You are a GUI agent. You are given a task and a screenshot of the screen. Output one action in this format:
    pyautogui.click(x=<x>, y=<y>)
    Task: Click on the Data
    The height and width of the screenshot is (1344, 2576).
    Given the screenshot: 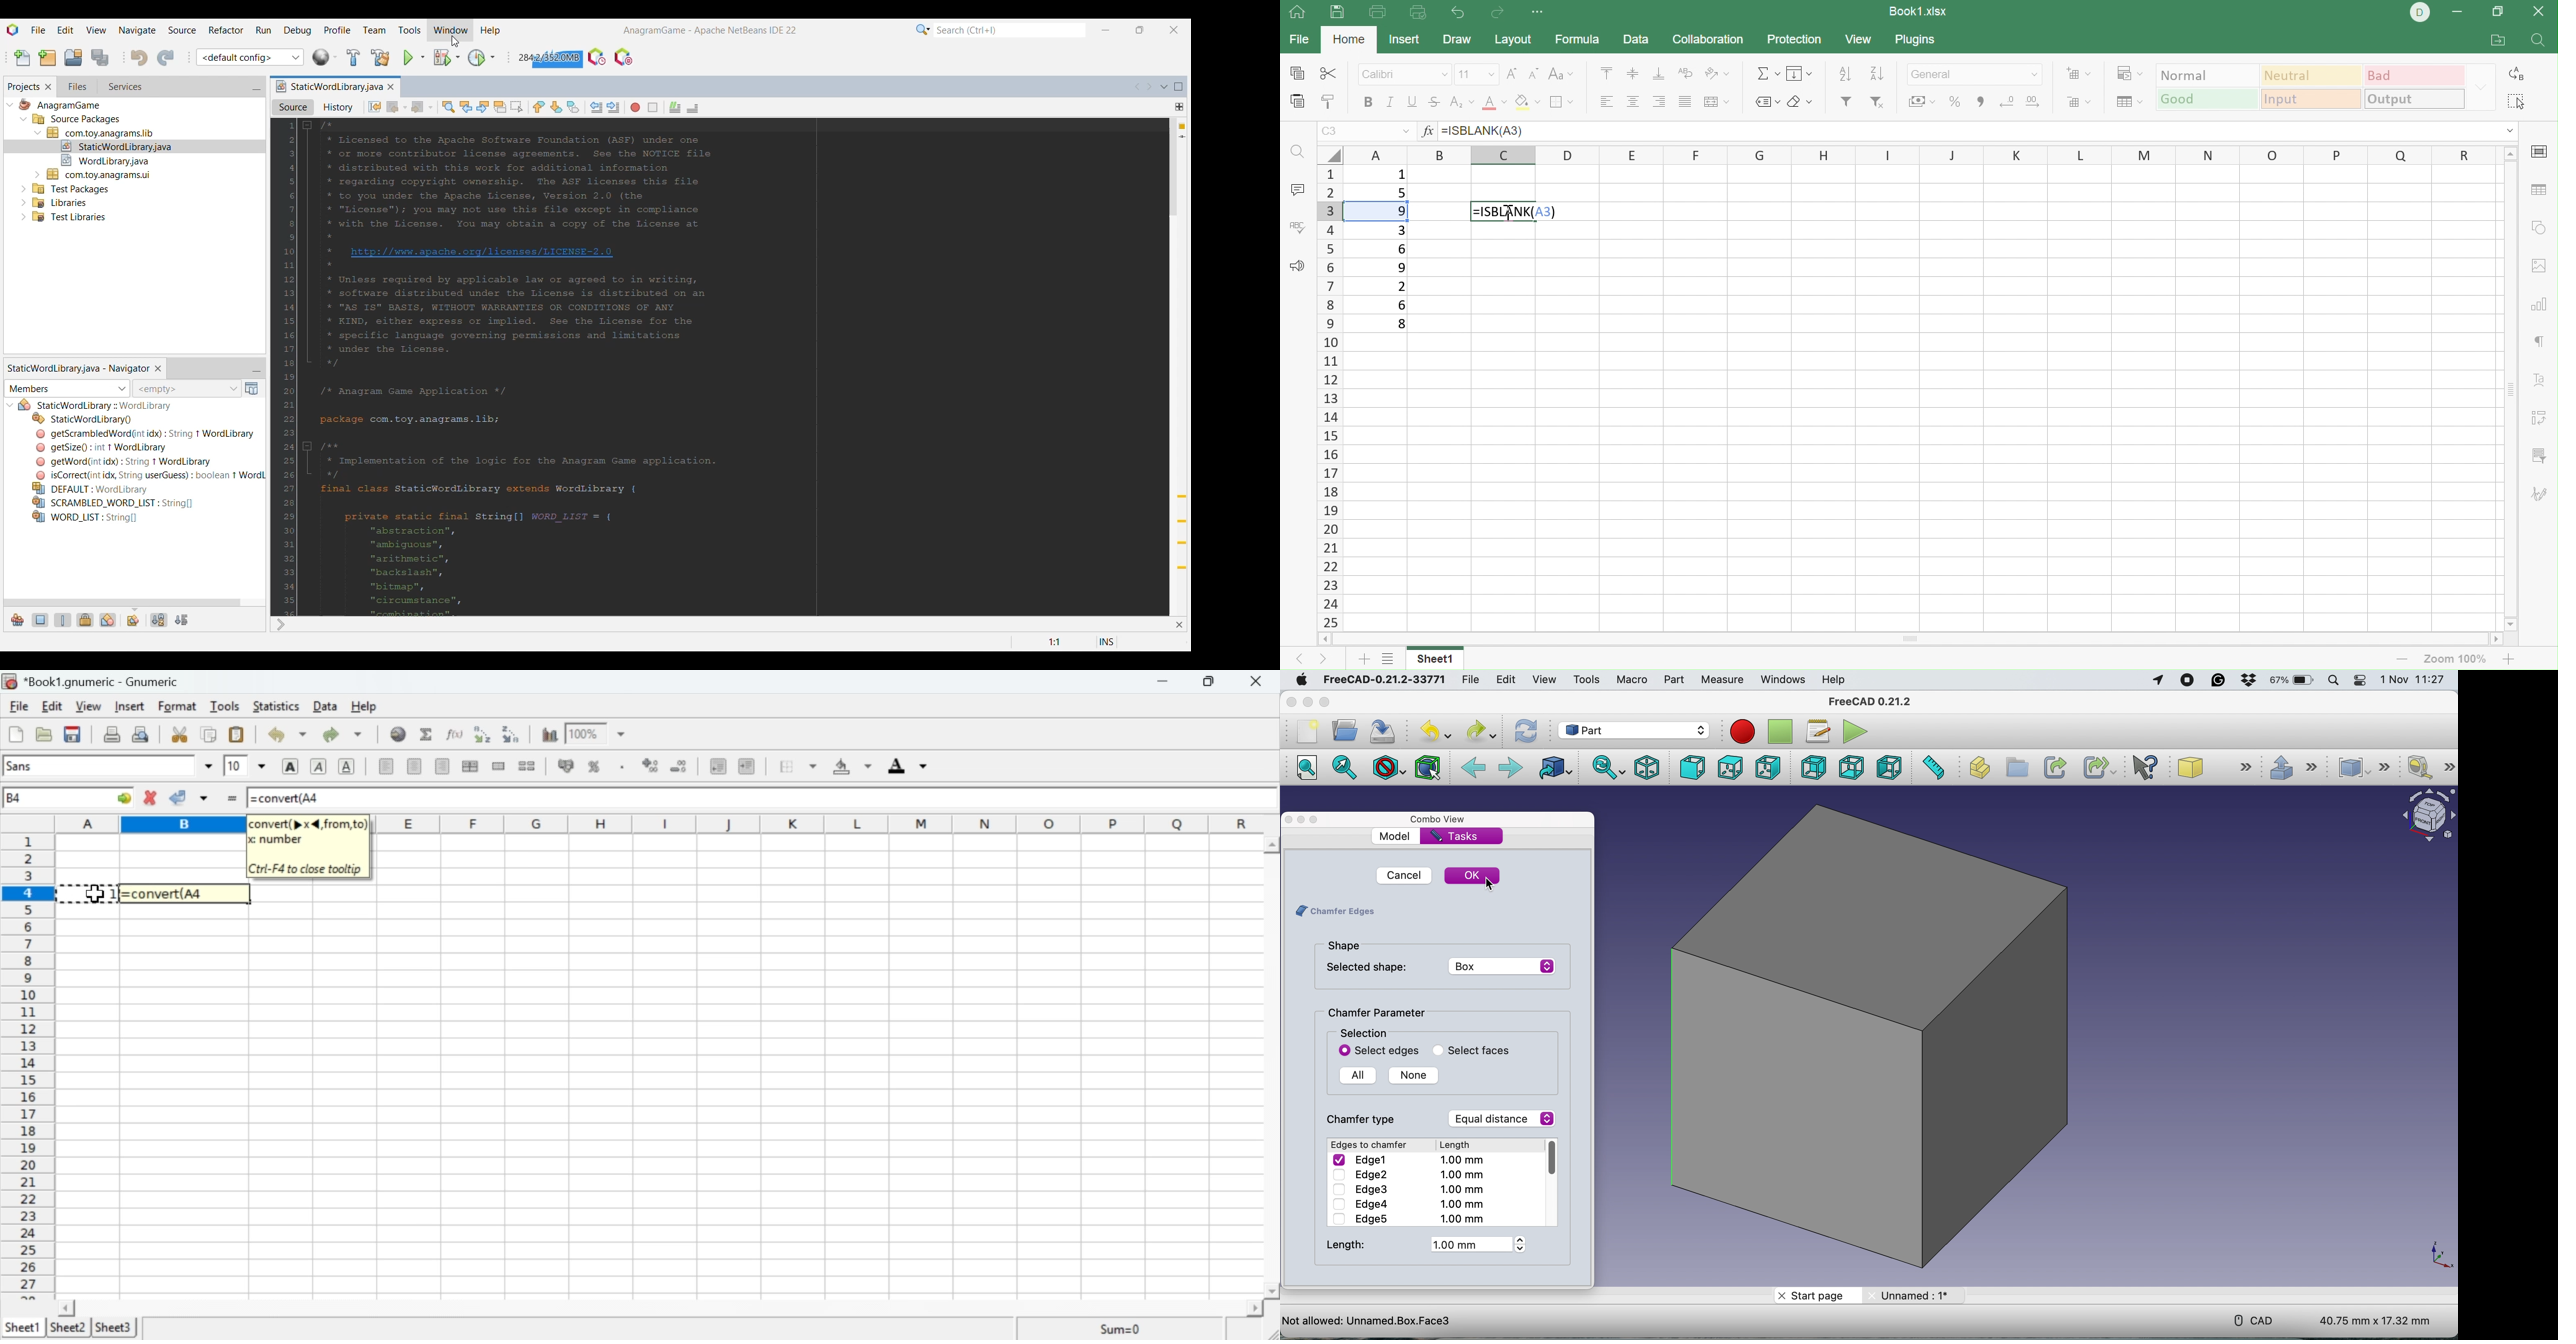 What is the action you would take?
    pyautogui.click(x=1636, y=39)
    